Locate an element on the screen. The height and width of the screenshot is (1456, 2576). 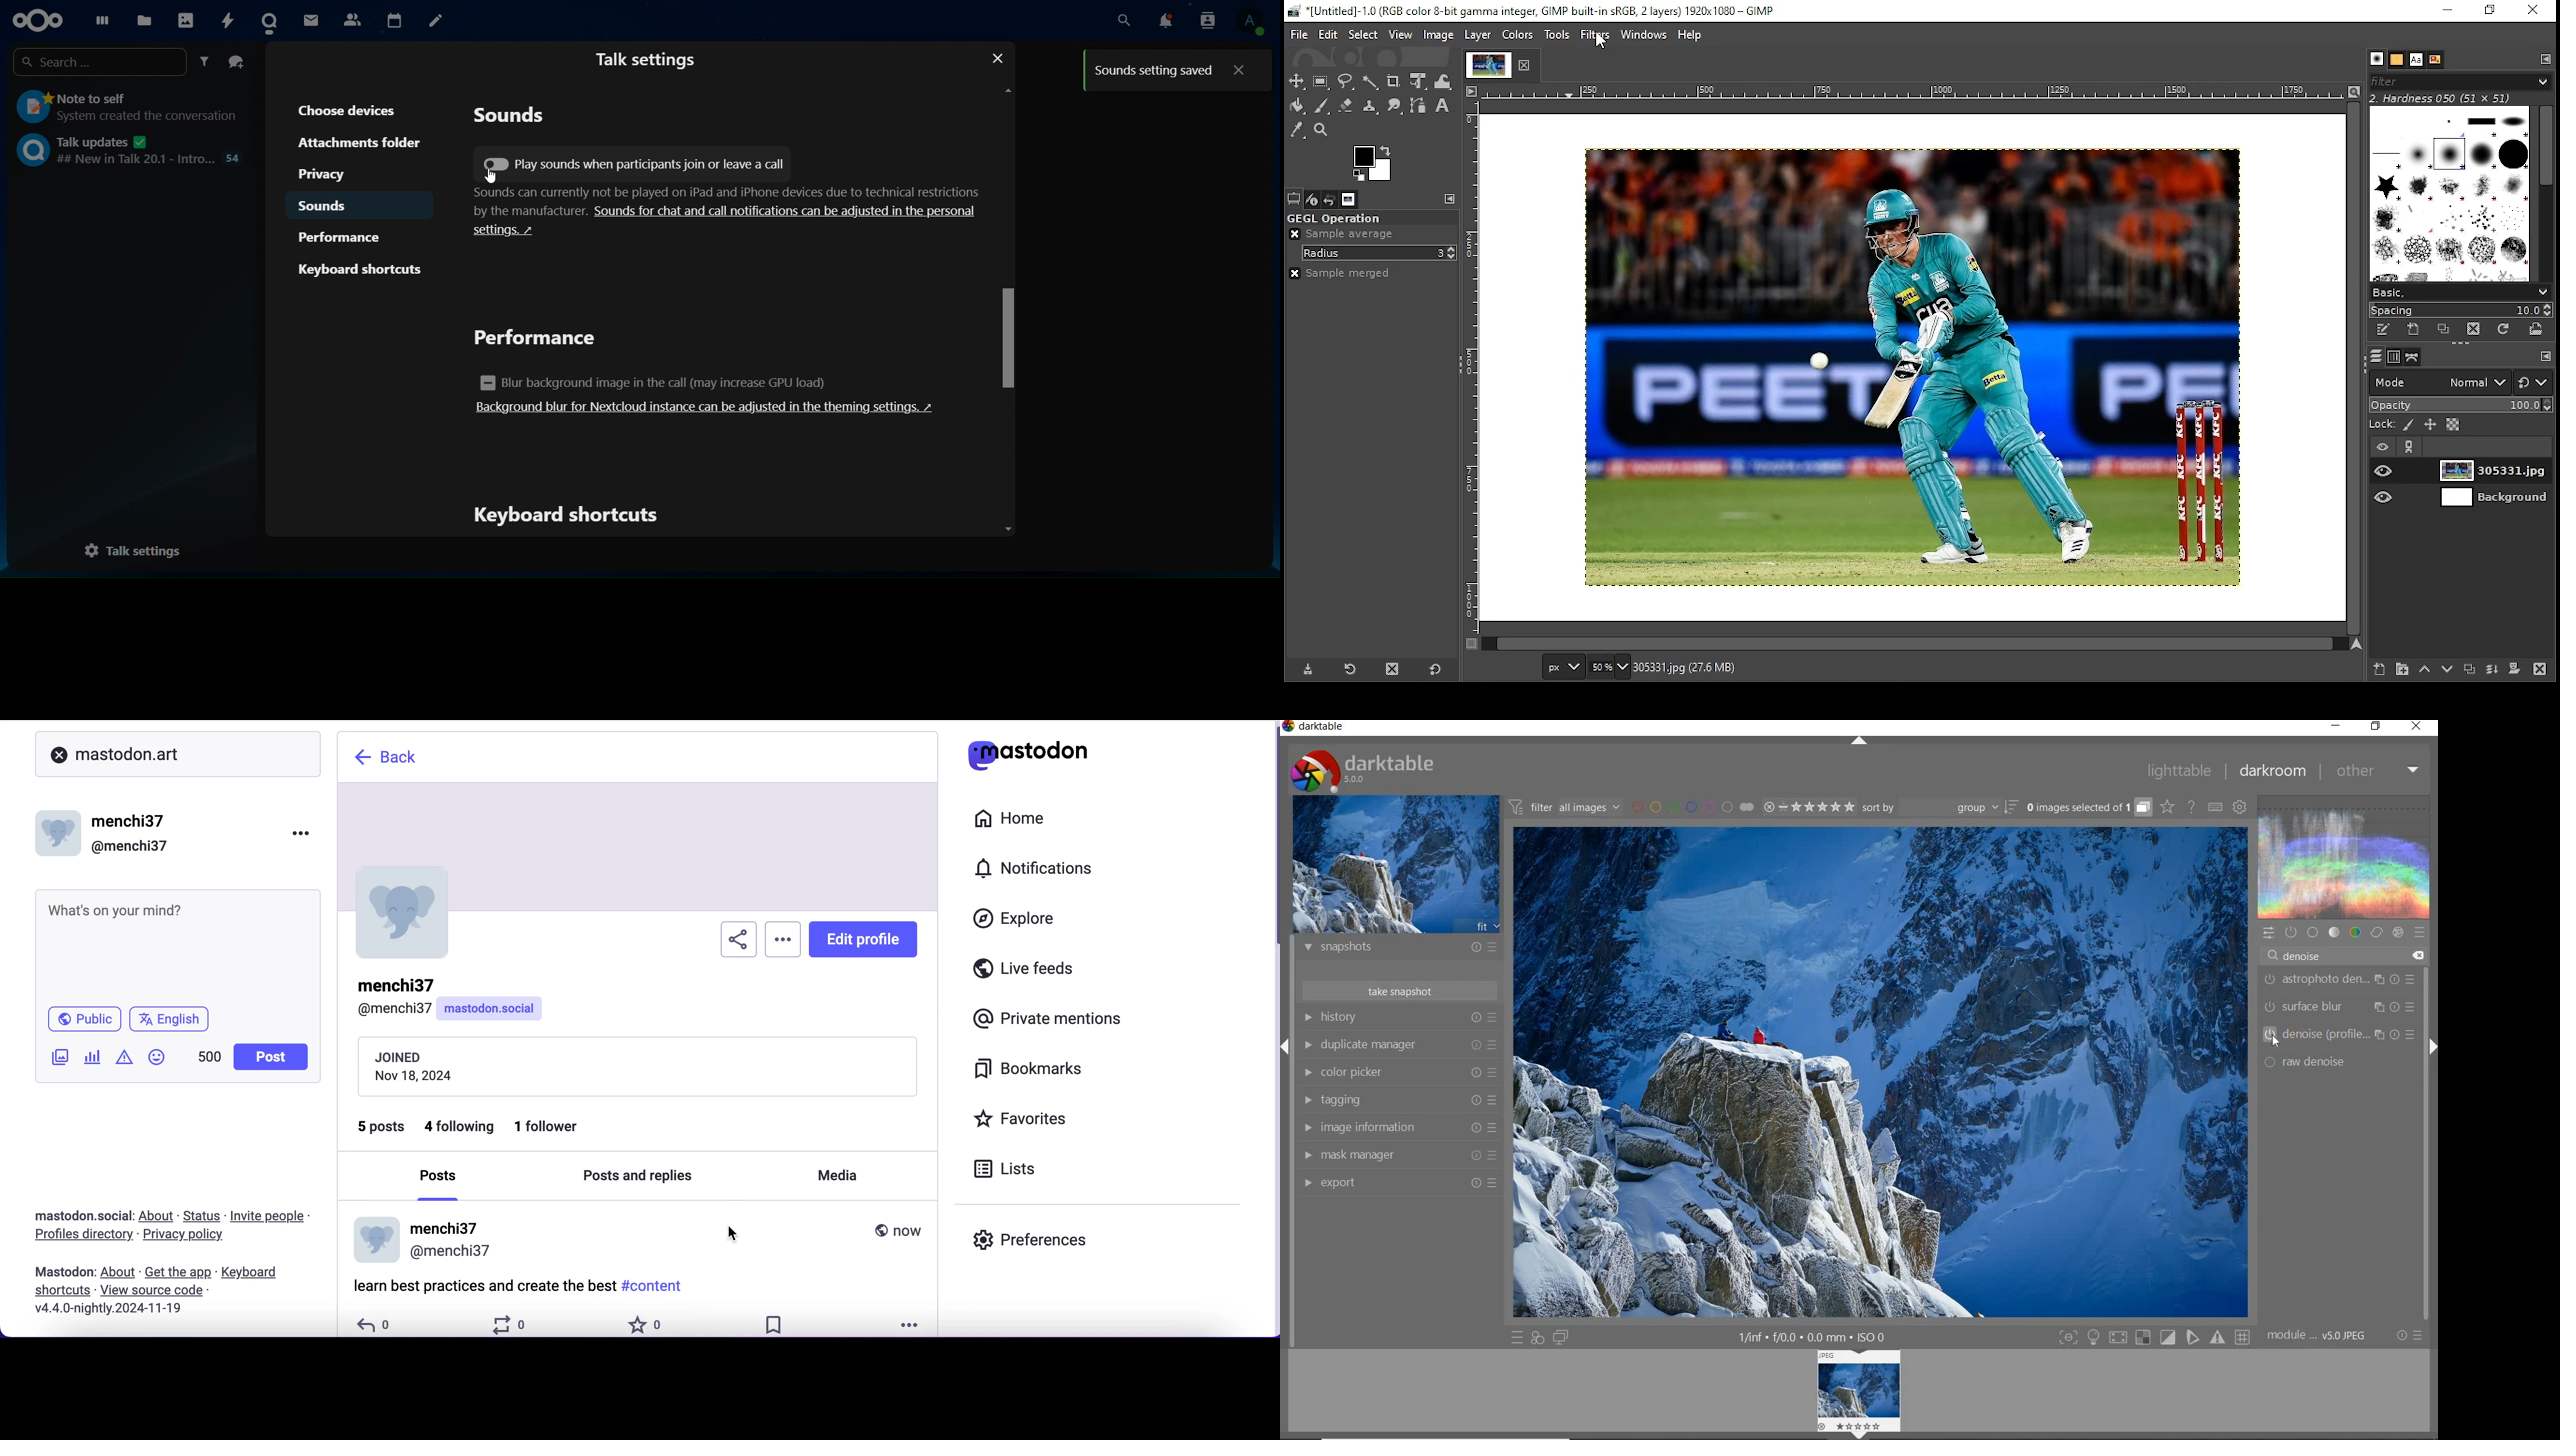
opacity is located at coordinates (2462, 405).